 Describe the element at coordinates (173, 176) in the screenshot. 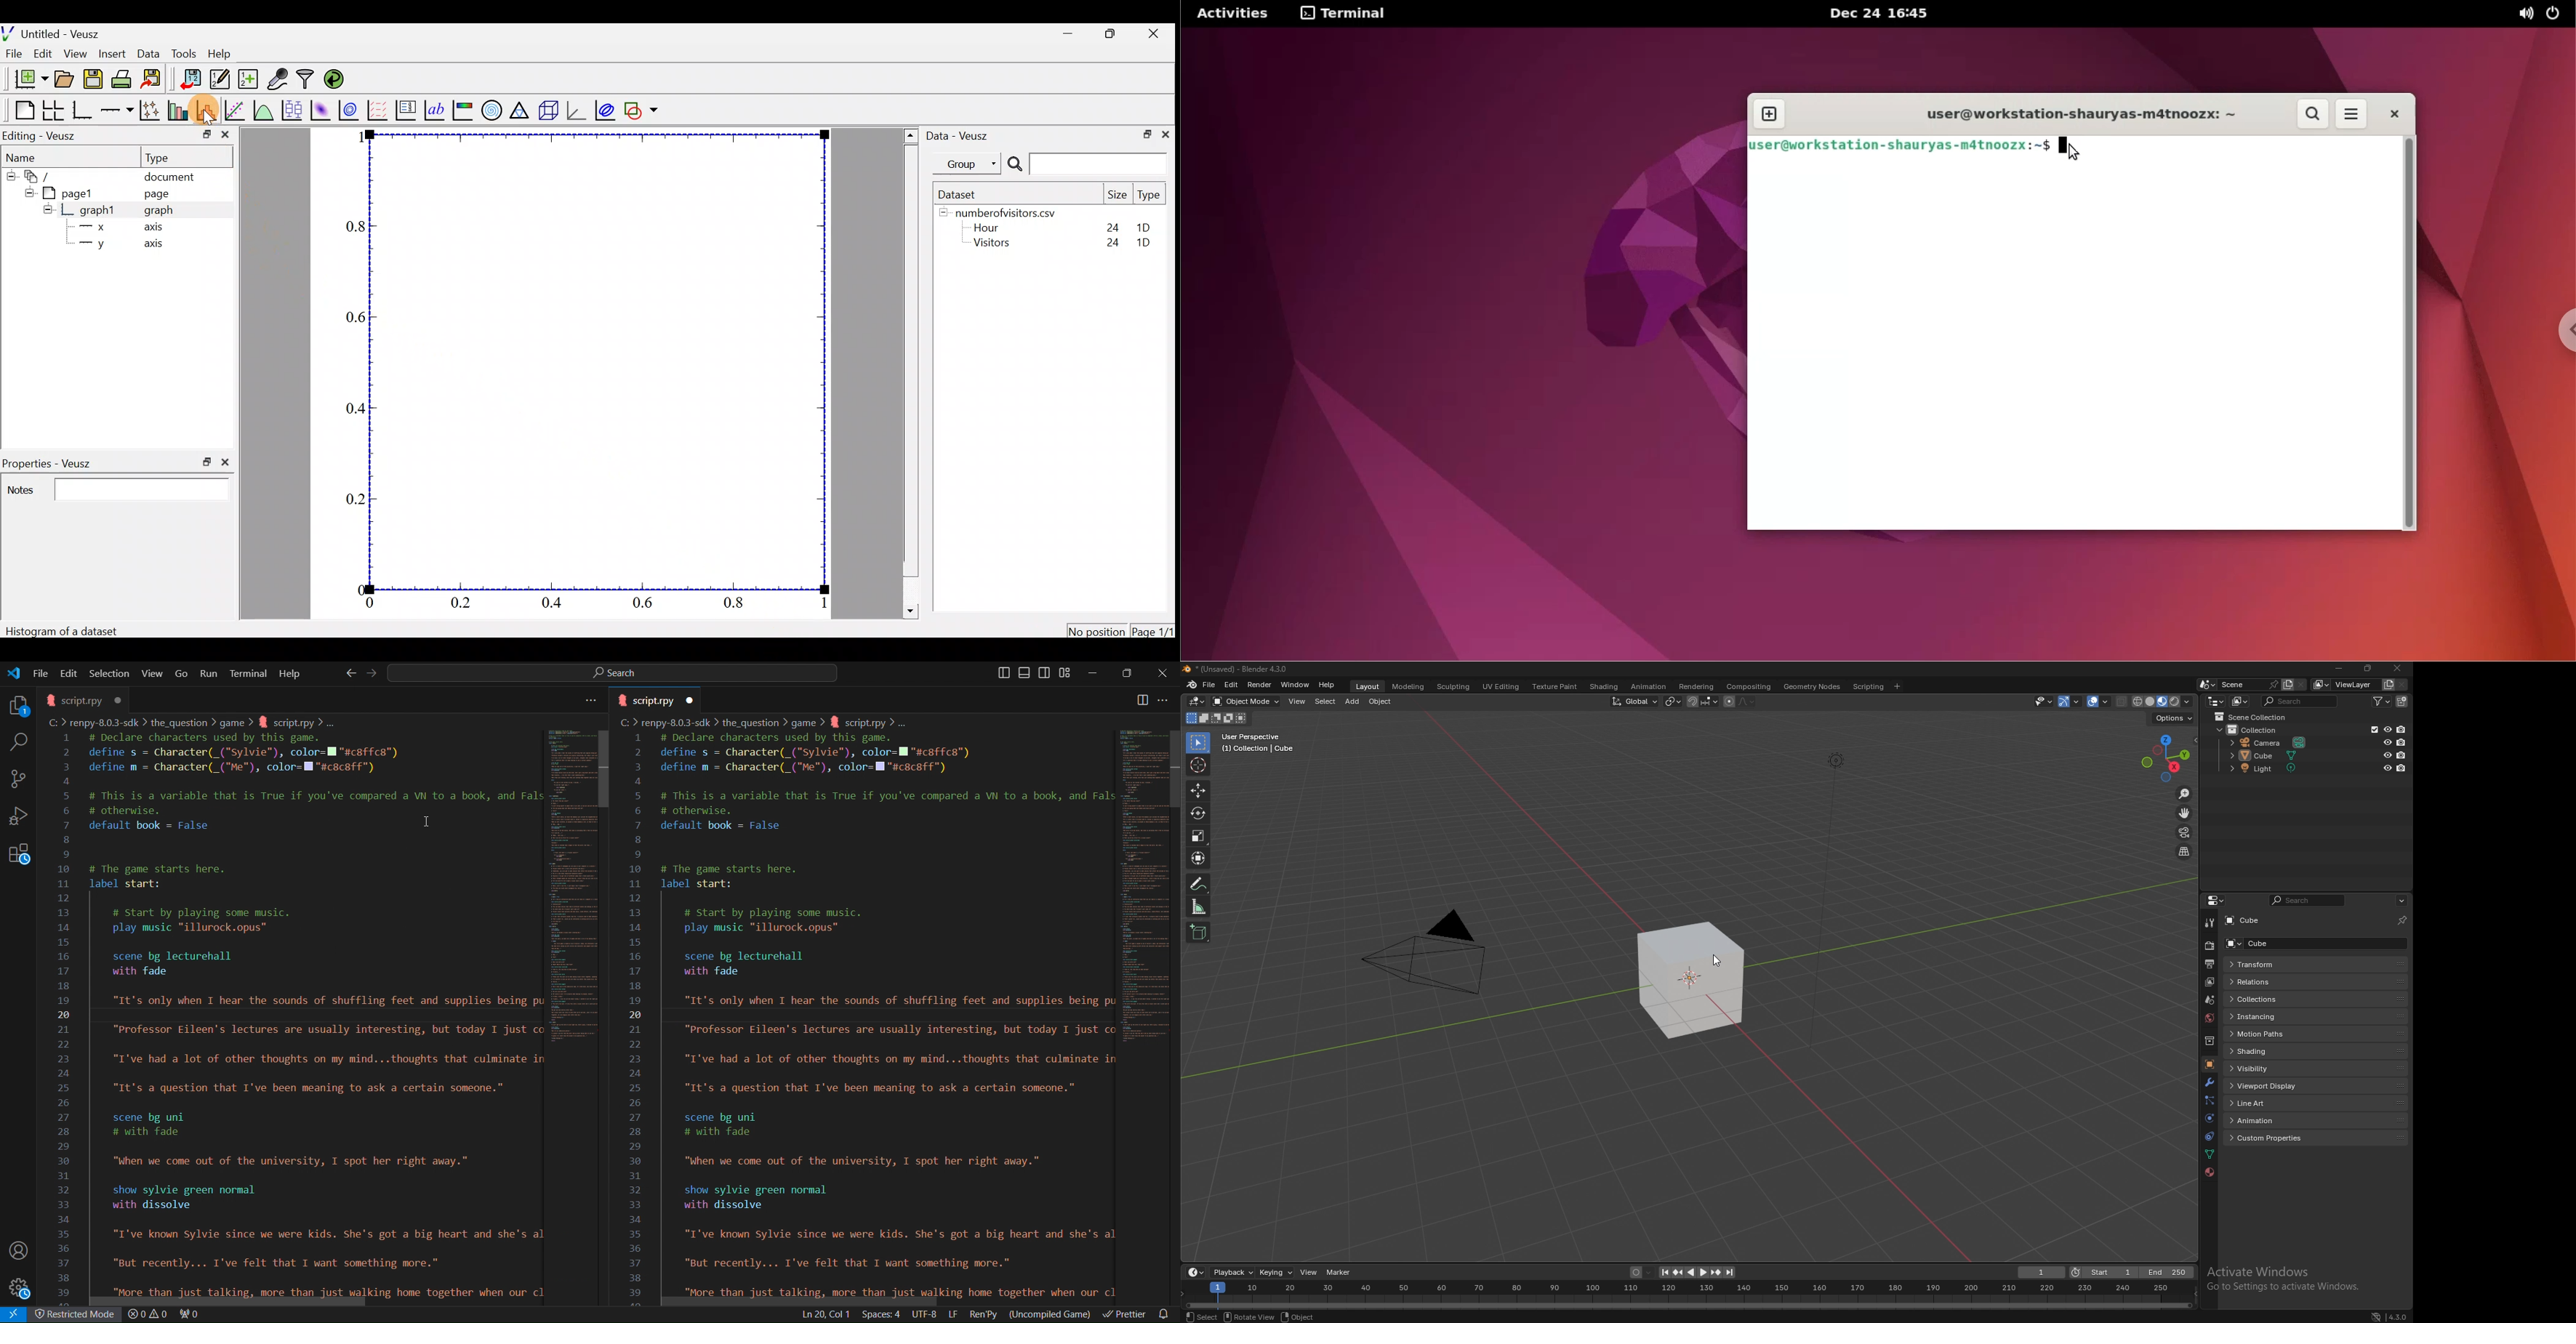

I see `document` at that location.